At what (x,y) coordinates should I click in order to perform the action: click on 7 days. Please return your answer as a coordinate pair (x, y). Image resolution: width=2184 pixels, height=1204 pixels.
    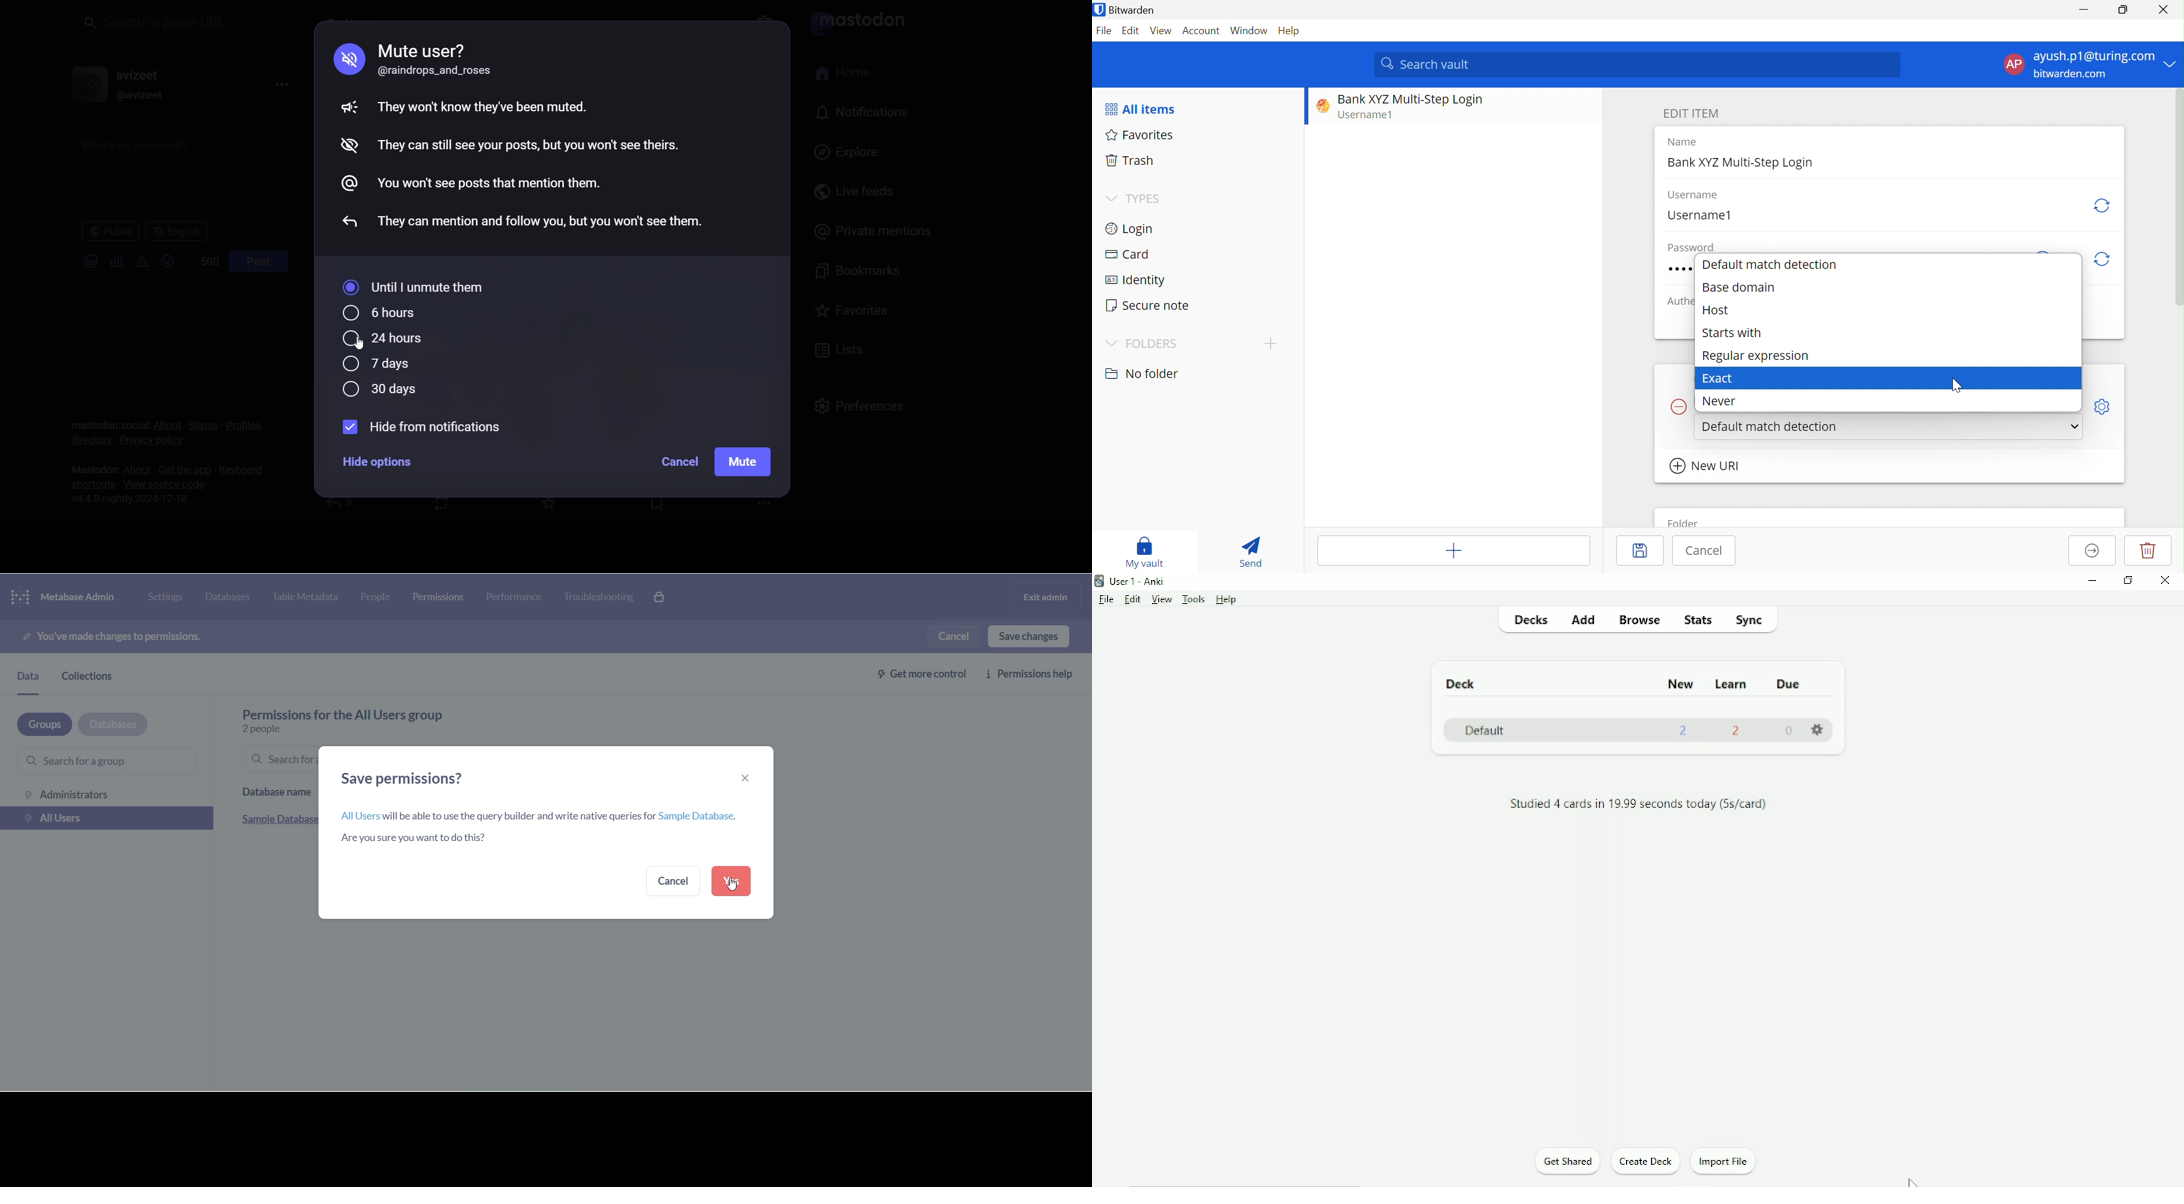
    Looking at the image, I should click on (377, 365).